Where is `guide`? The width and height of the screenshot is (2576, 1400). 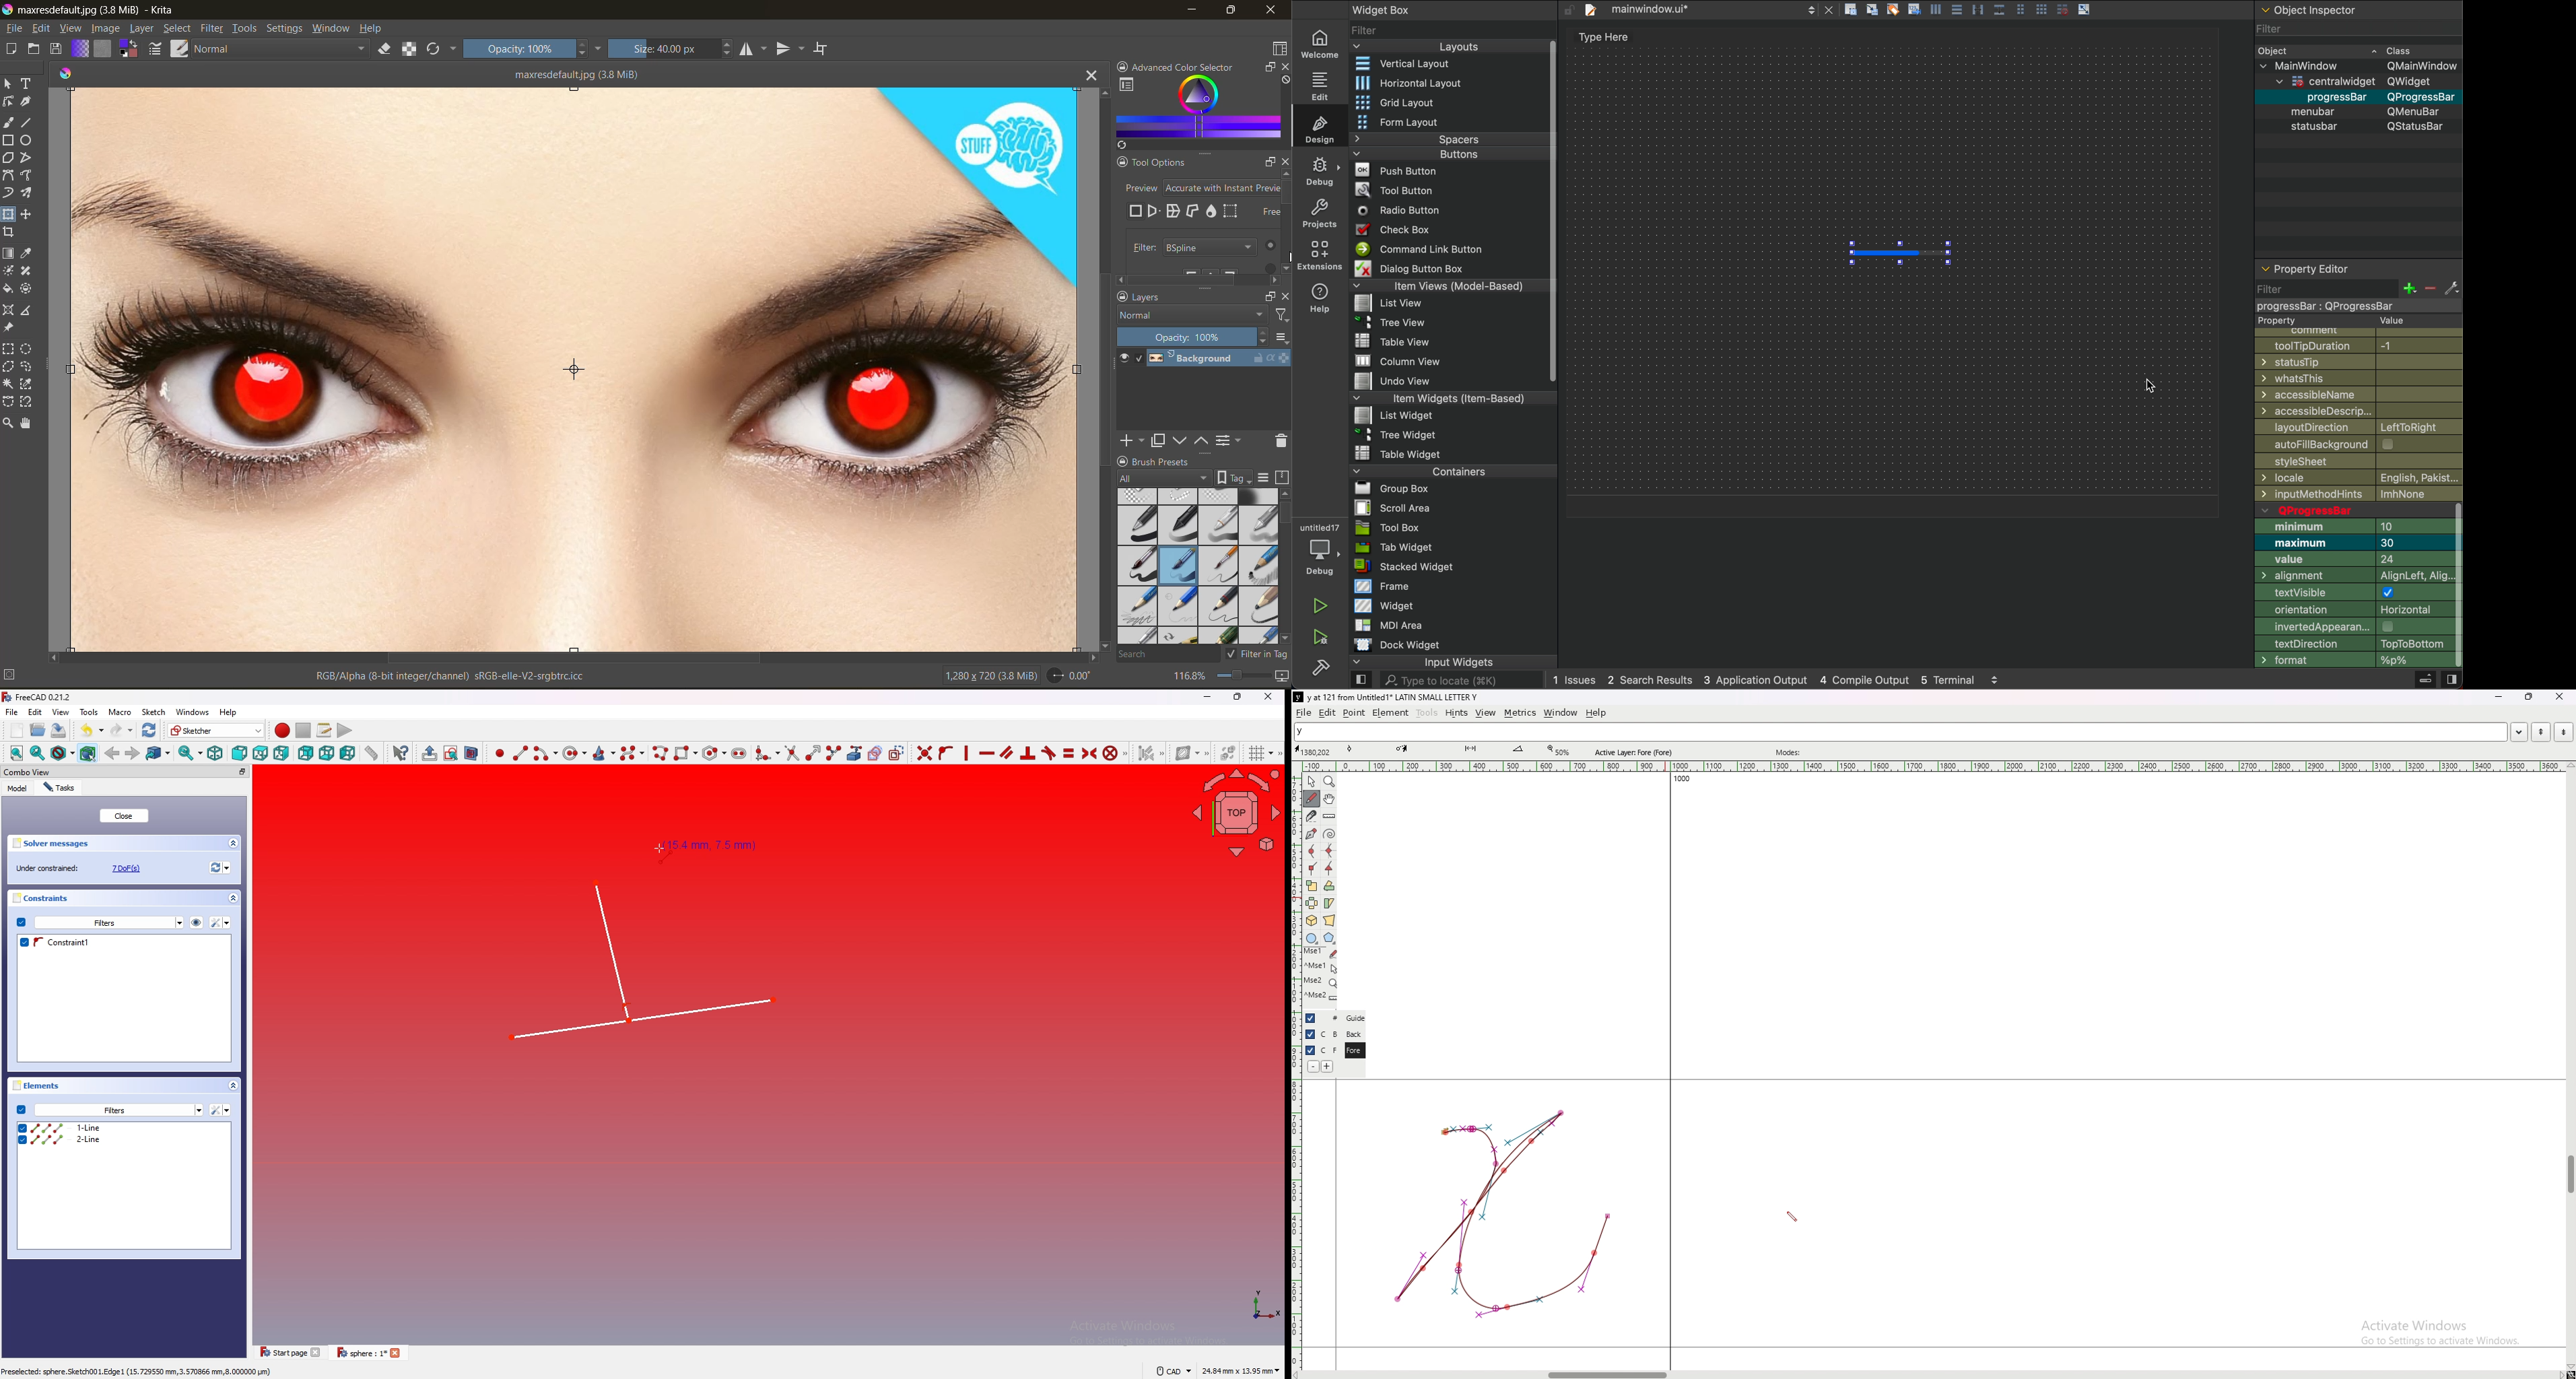
guide is located at coordinates (1355, 1018).